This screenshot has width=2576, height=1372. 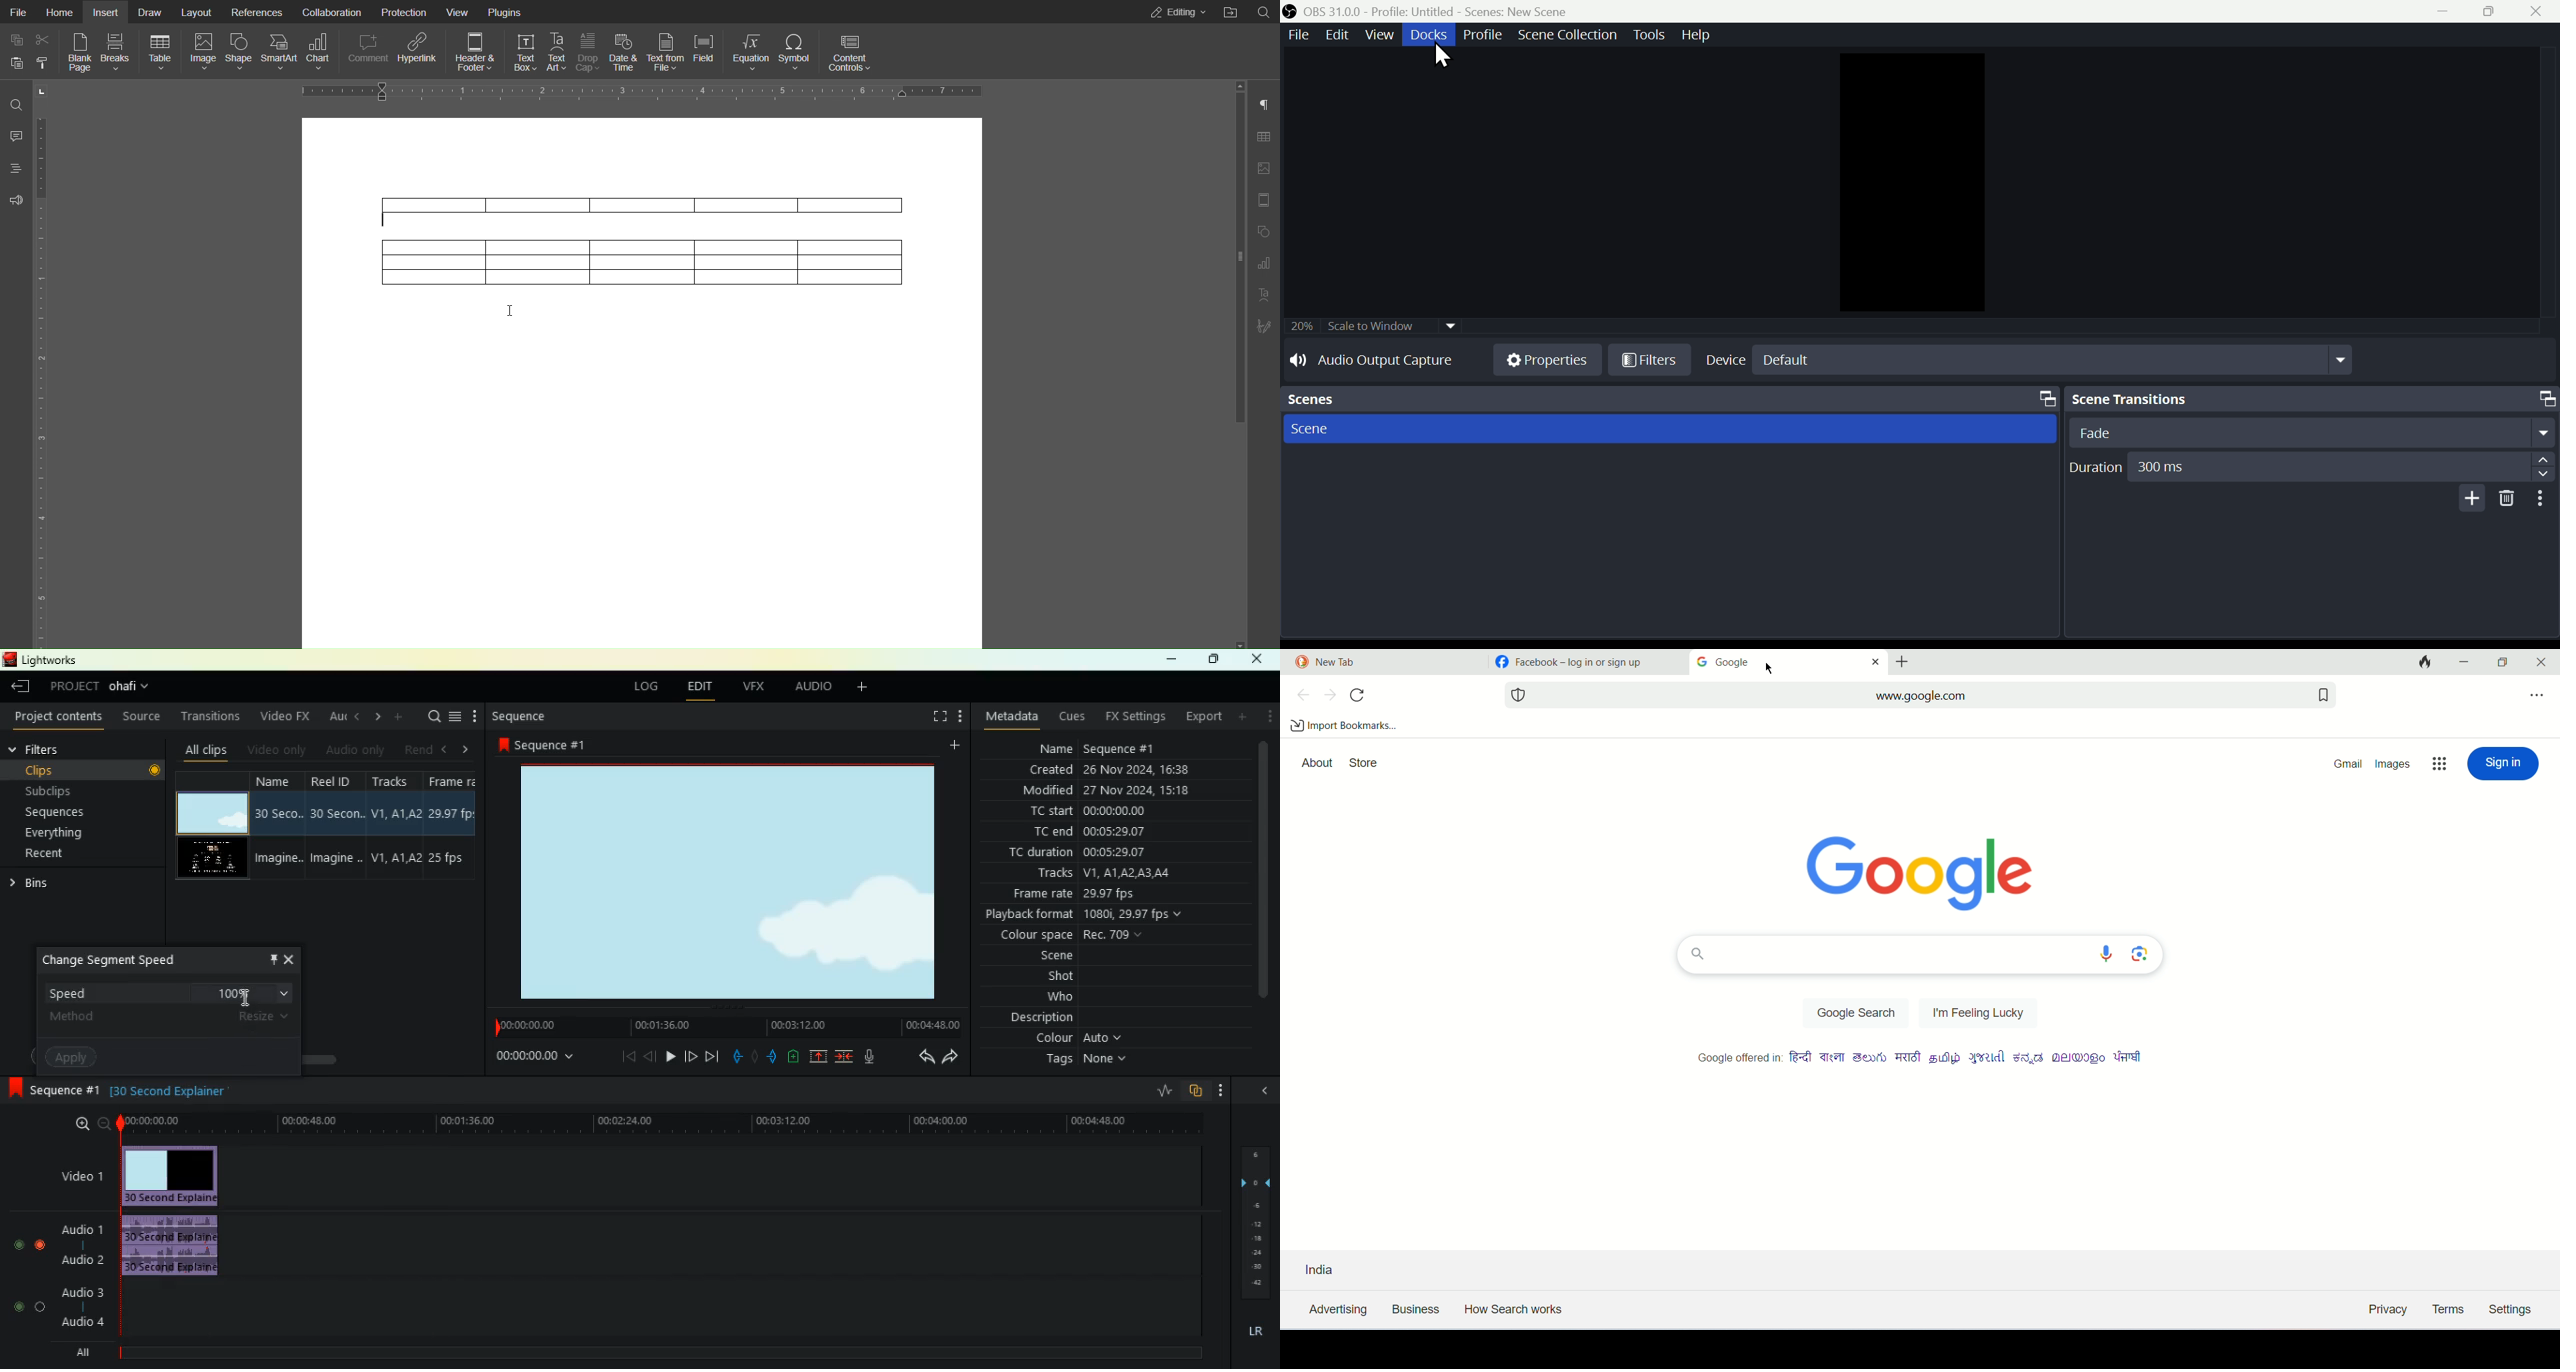 I want to click on Text Art, so click(x=1263, y=295).